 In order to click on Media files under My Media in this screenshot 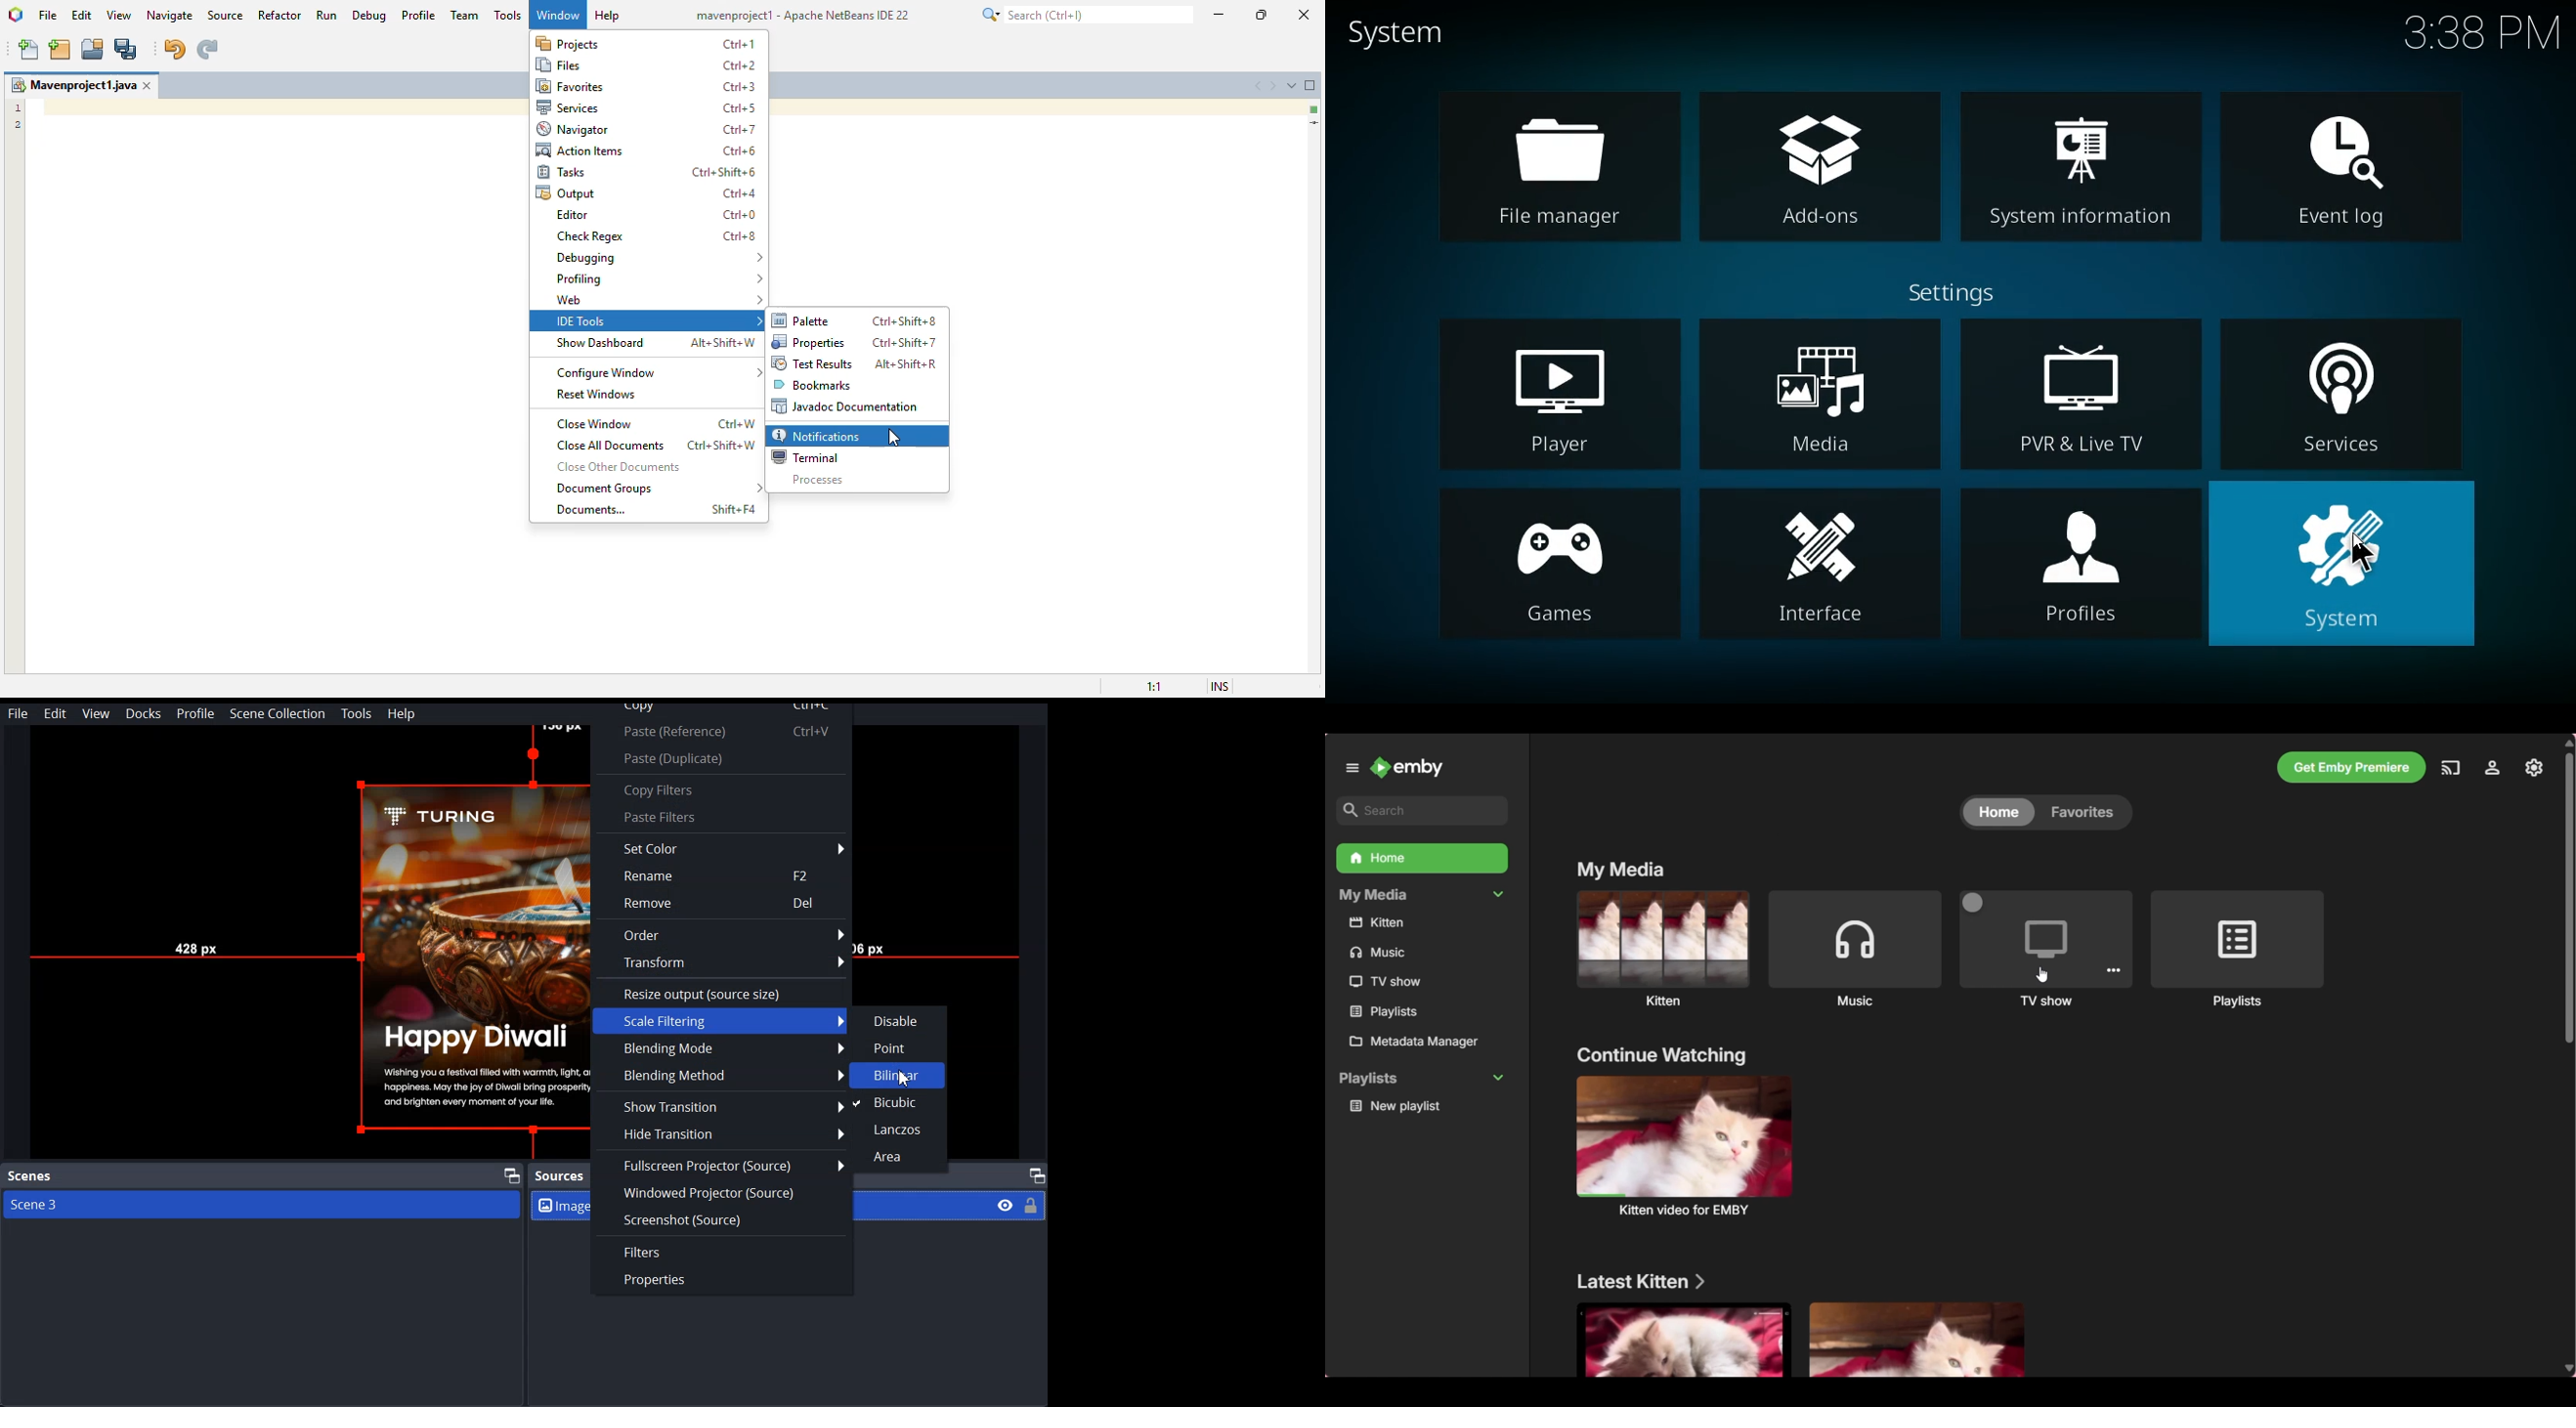, I will do `click(1424, 924)`.